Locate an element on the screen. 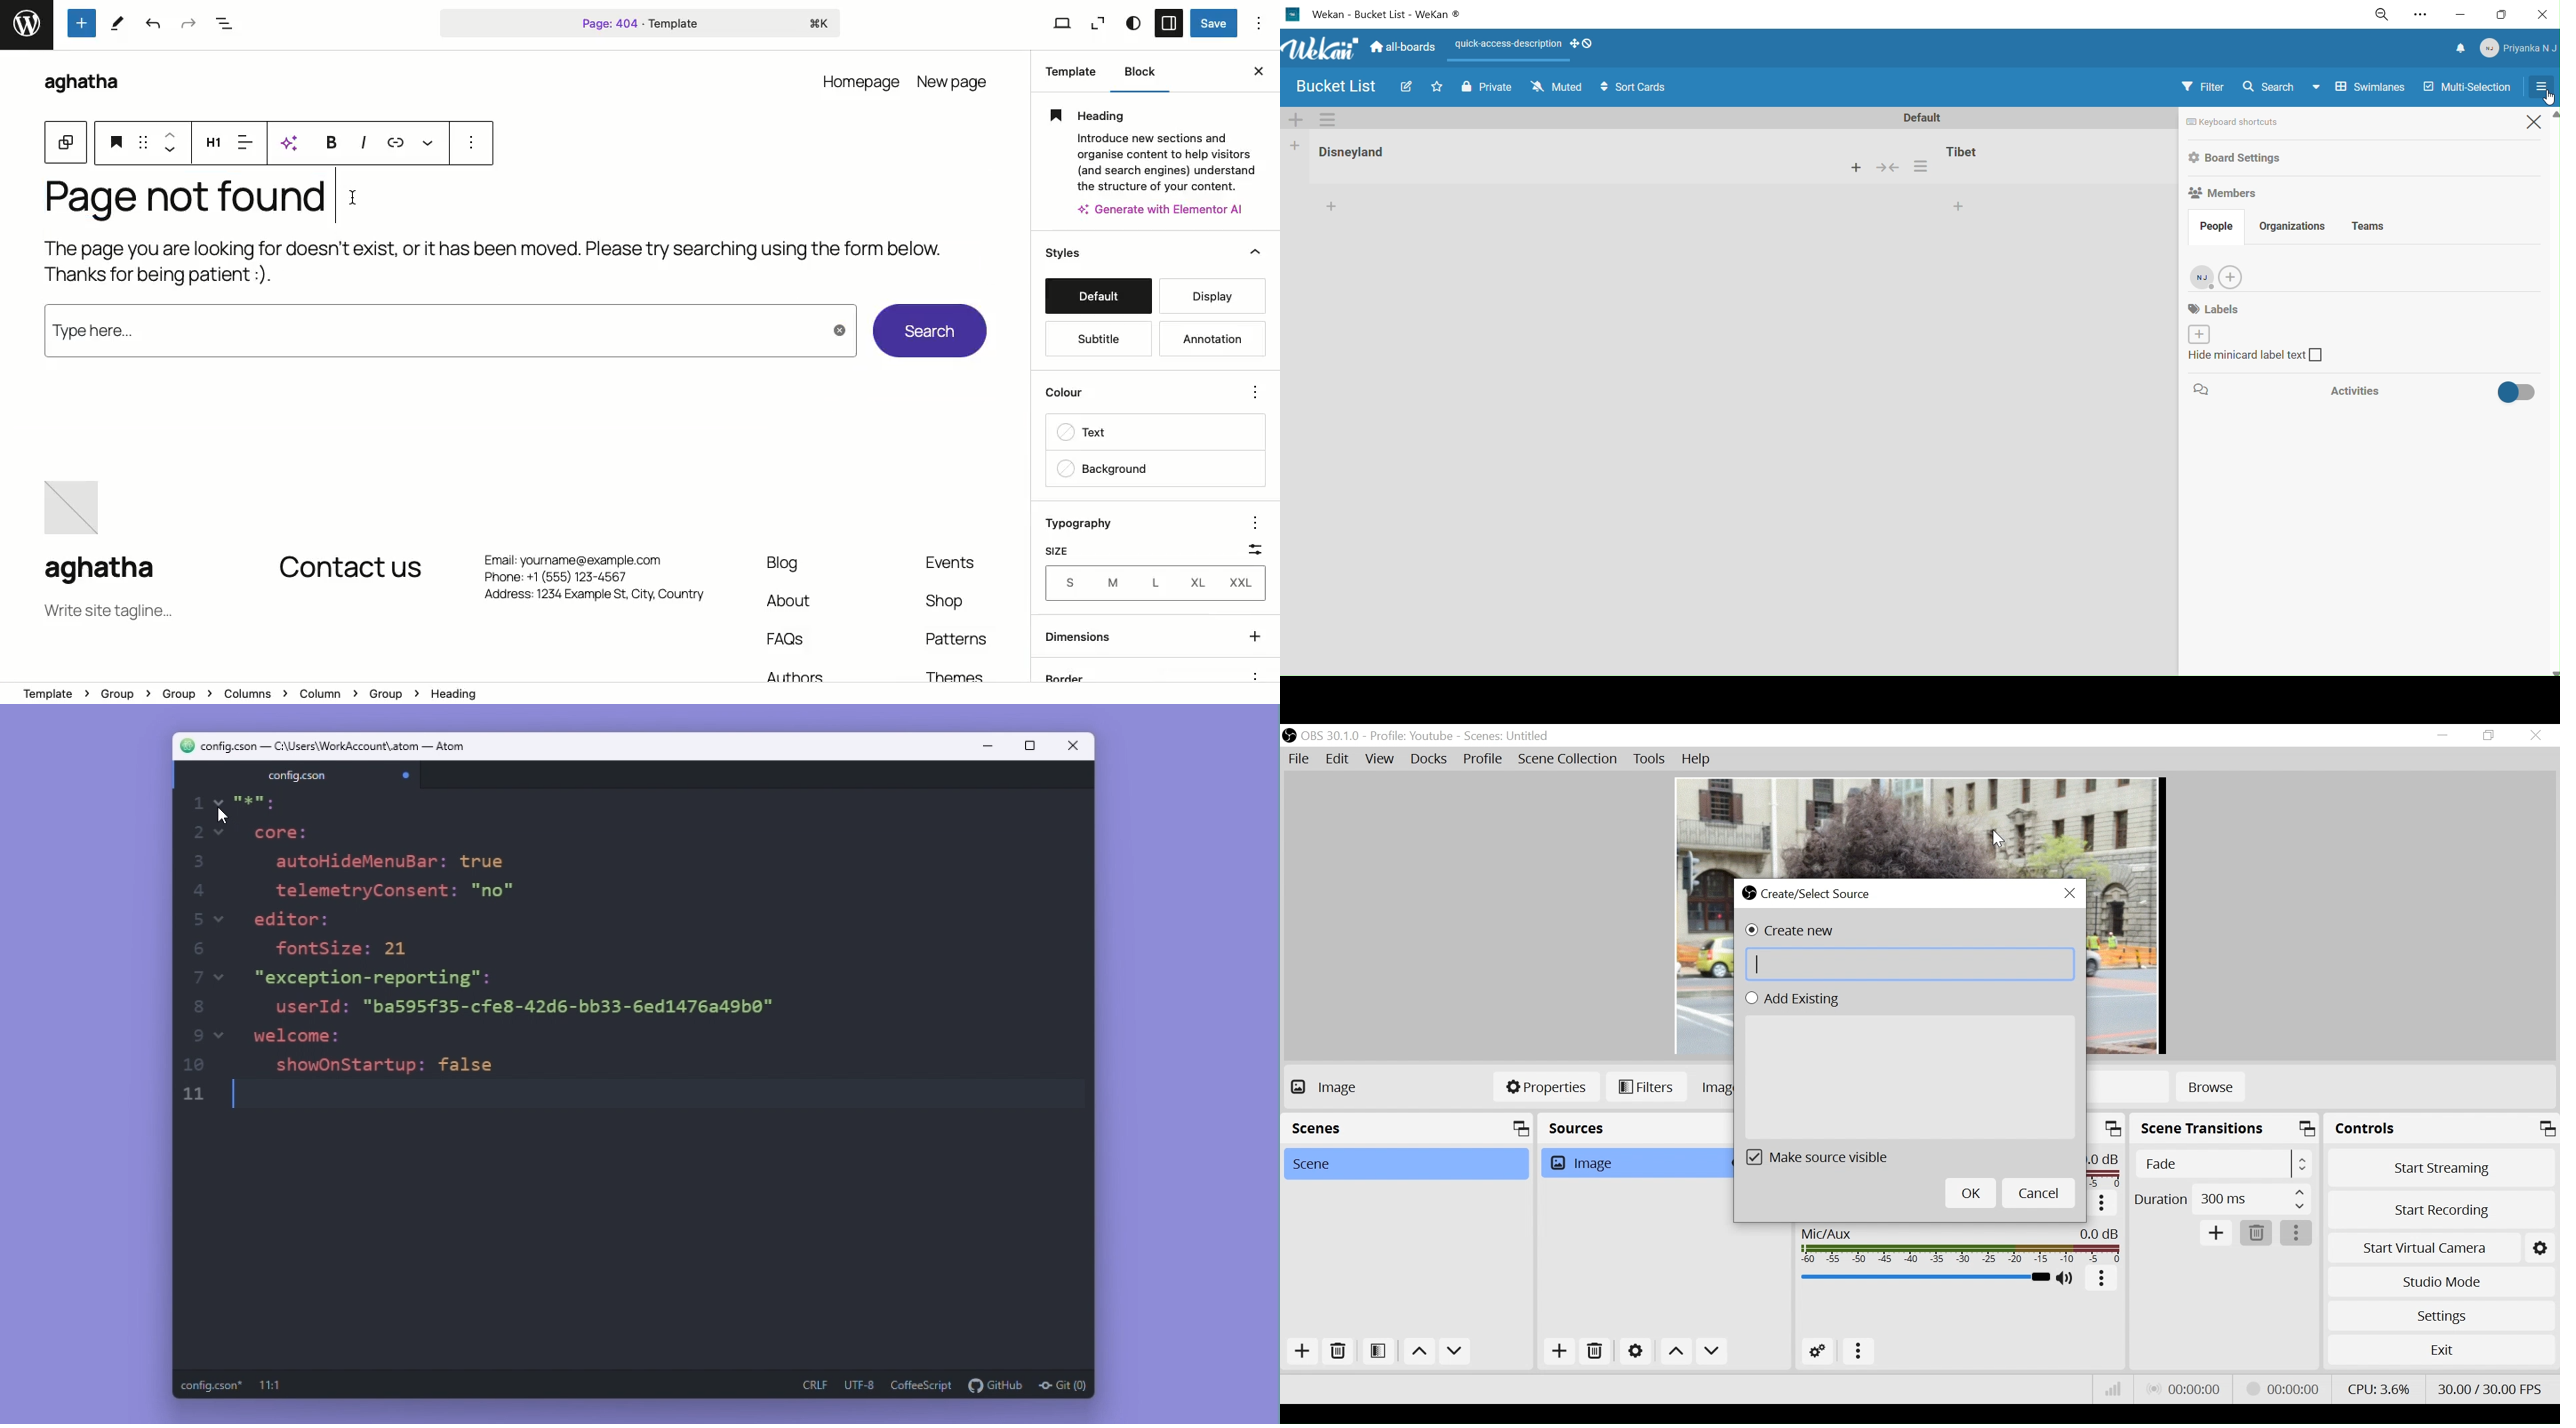  No source Selected is located at coordinates (1350, 1089).